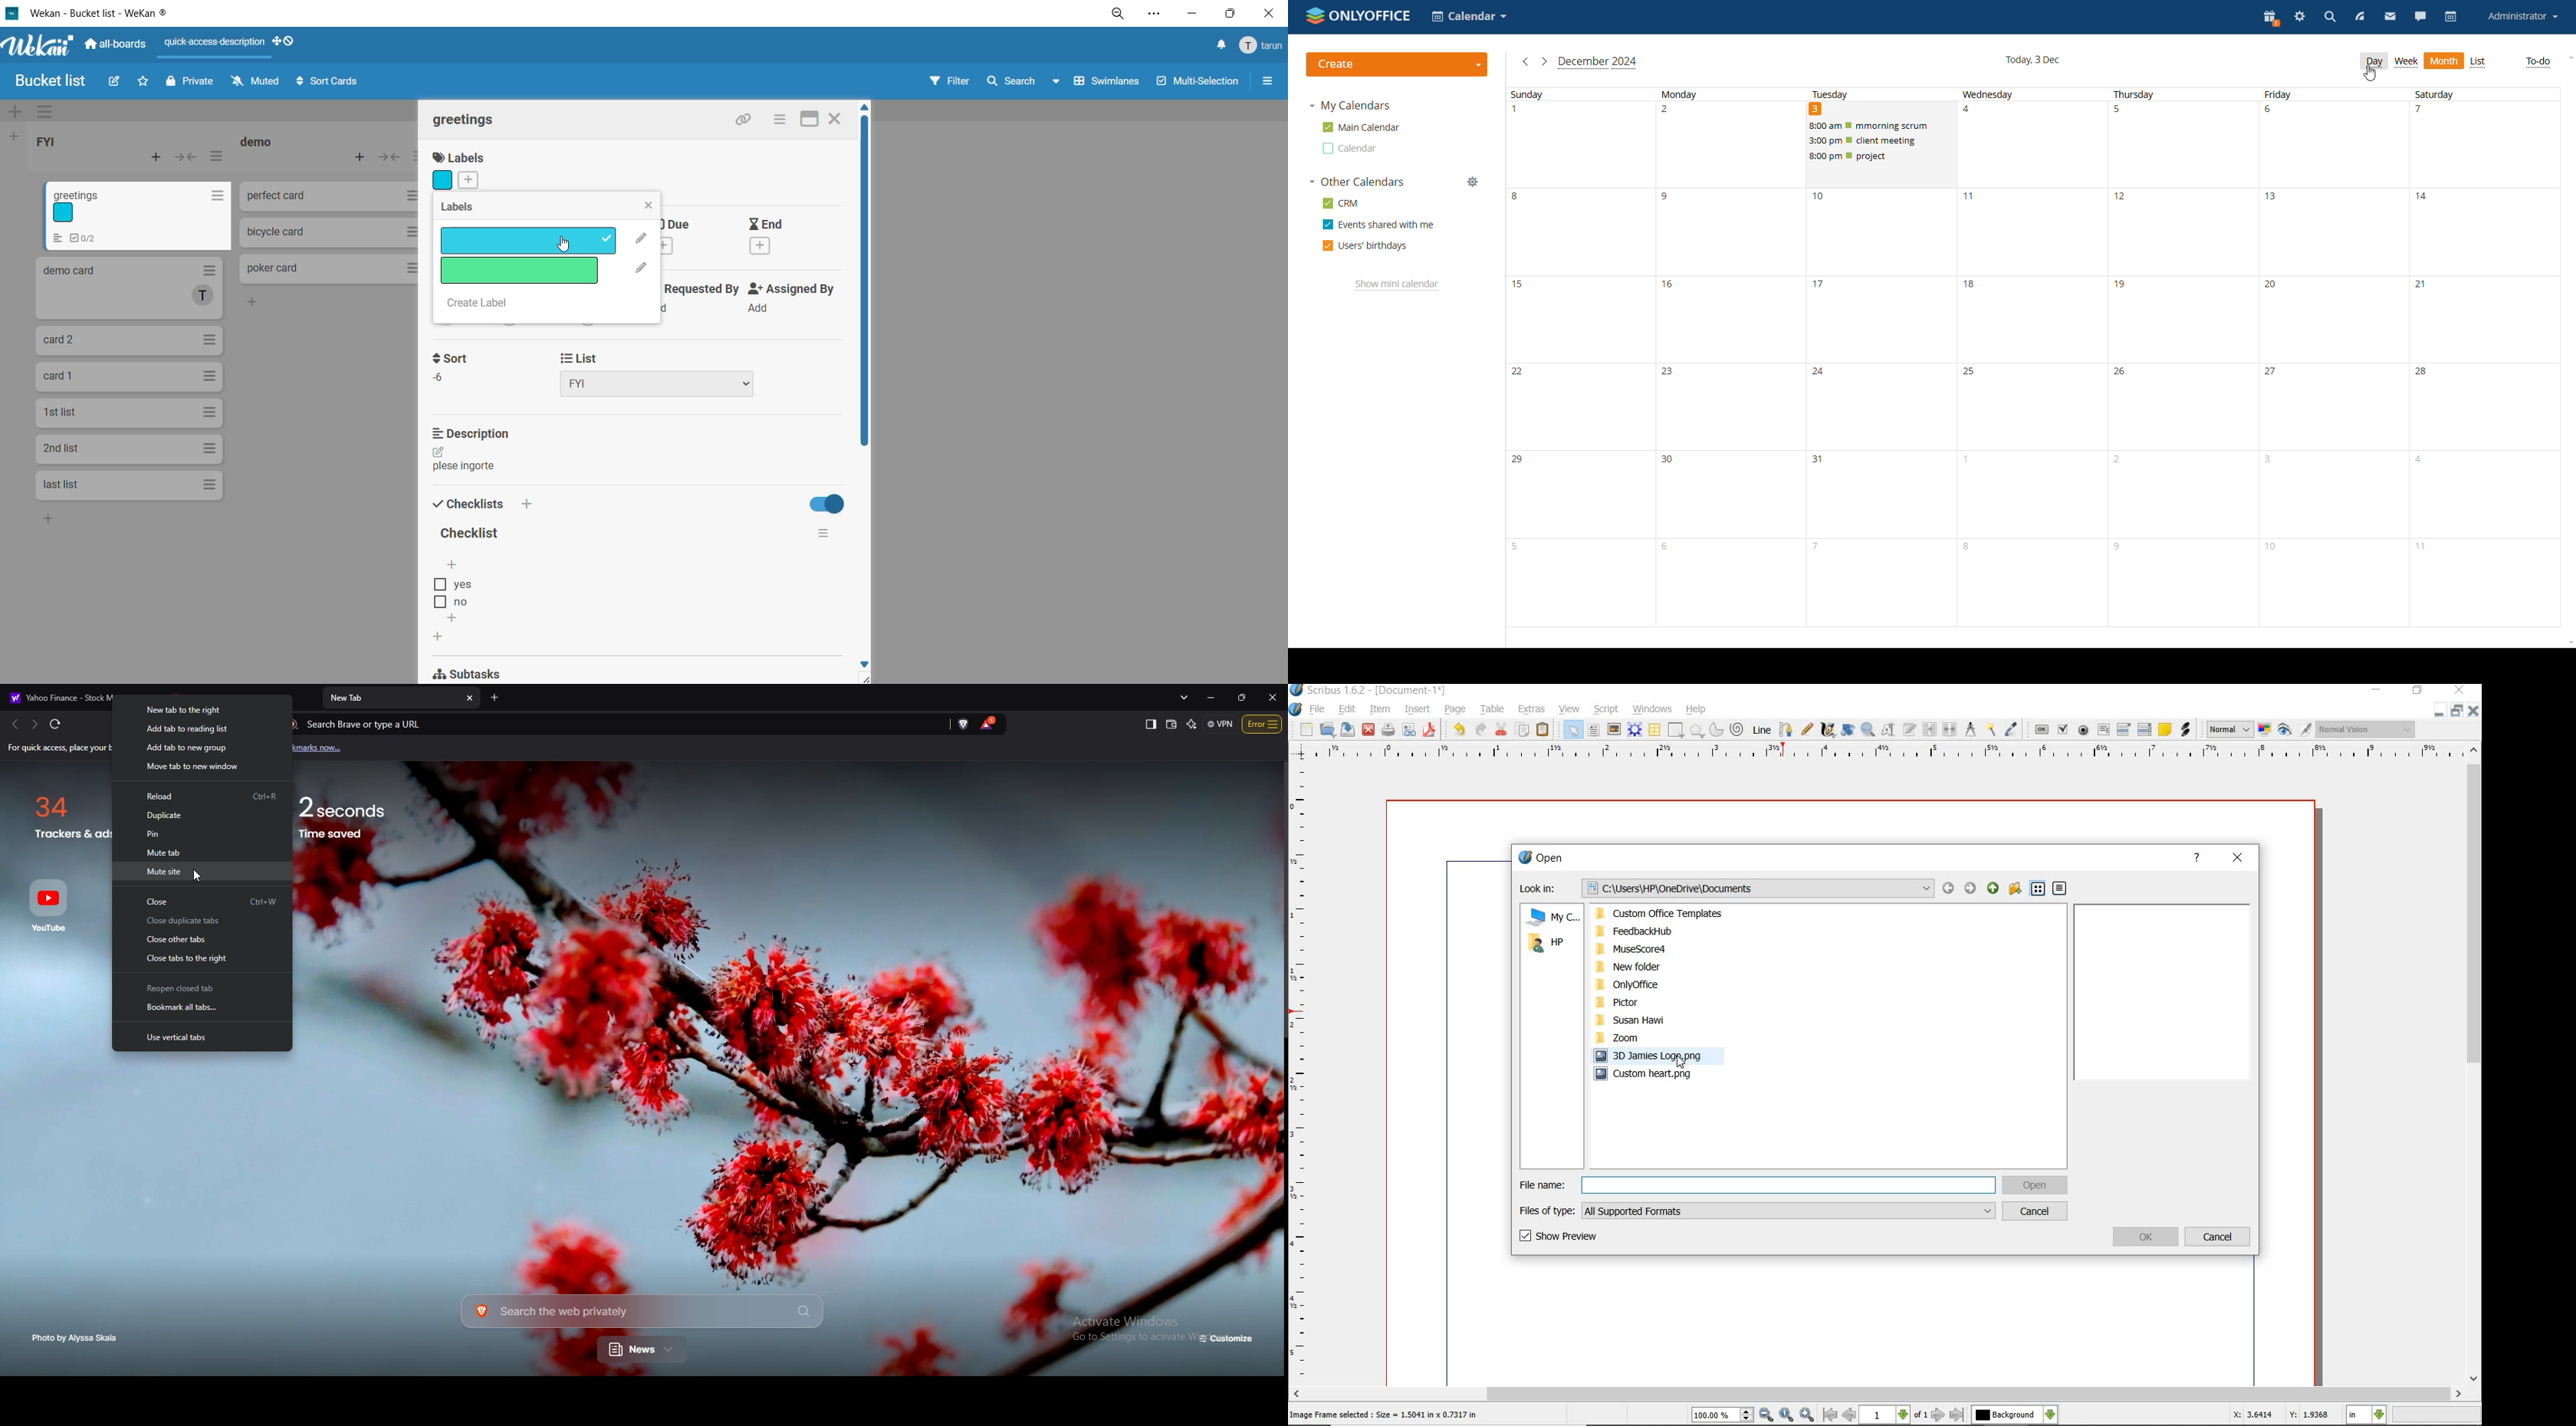  I want to click on pdf text field, so click(2104, 729).